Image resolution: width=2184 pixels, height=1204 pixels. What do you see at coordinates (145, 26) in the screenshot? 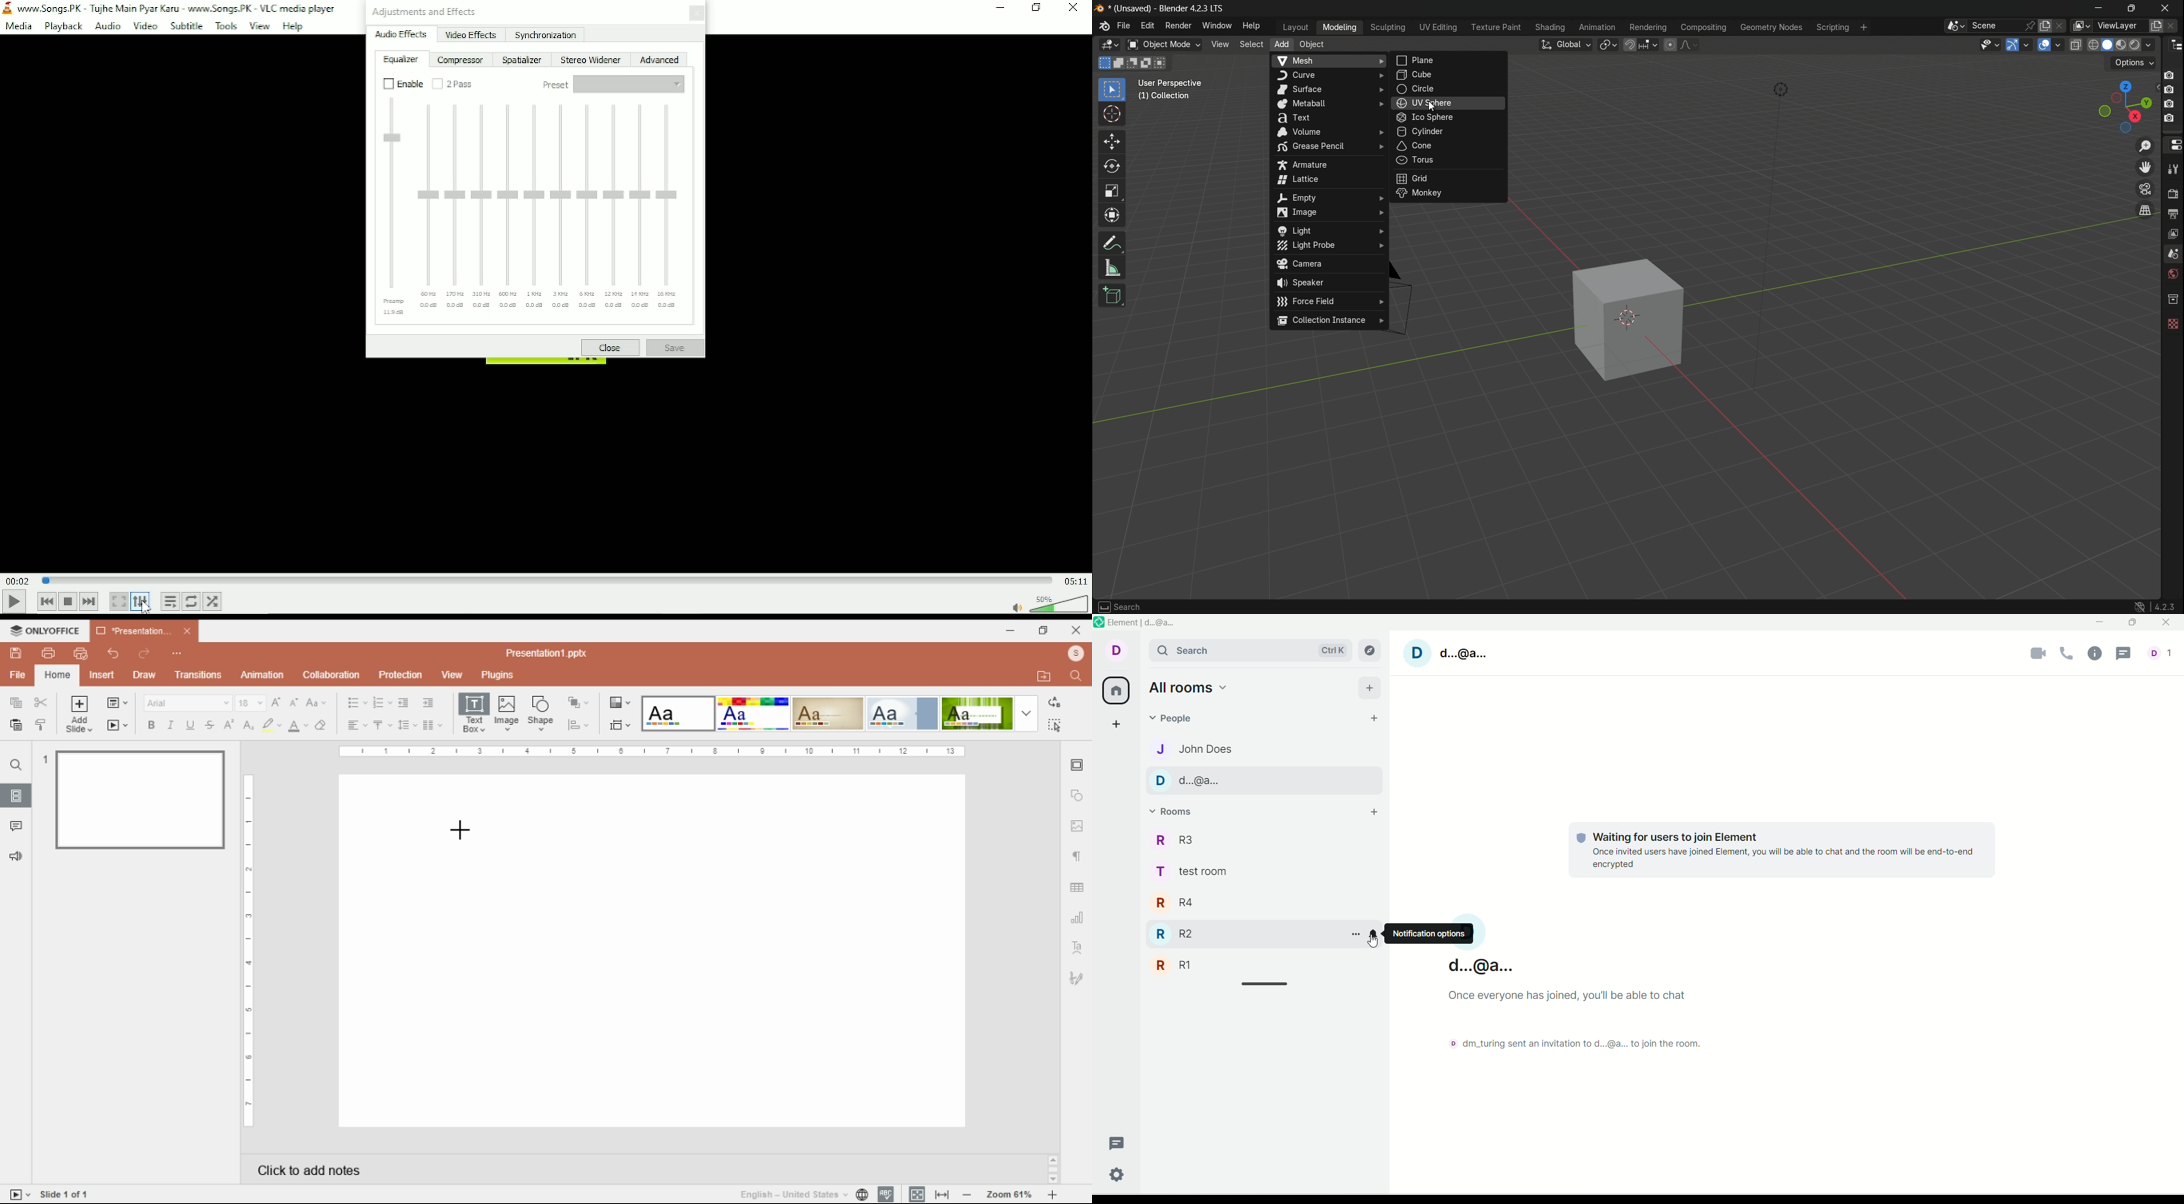
I see `Video` at bounding box center [145, 26].